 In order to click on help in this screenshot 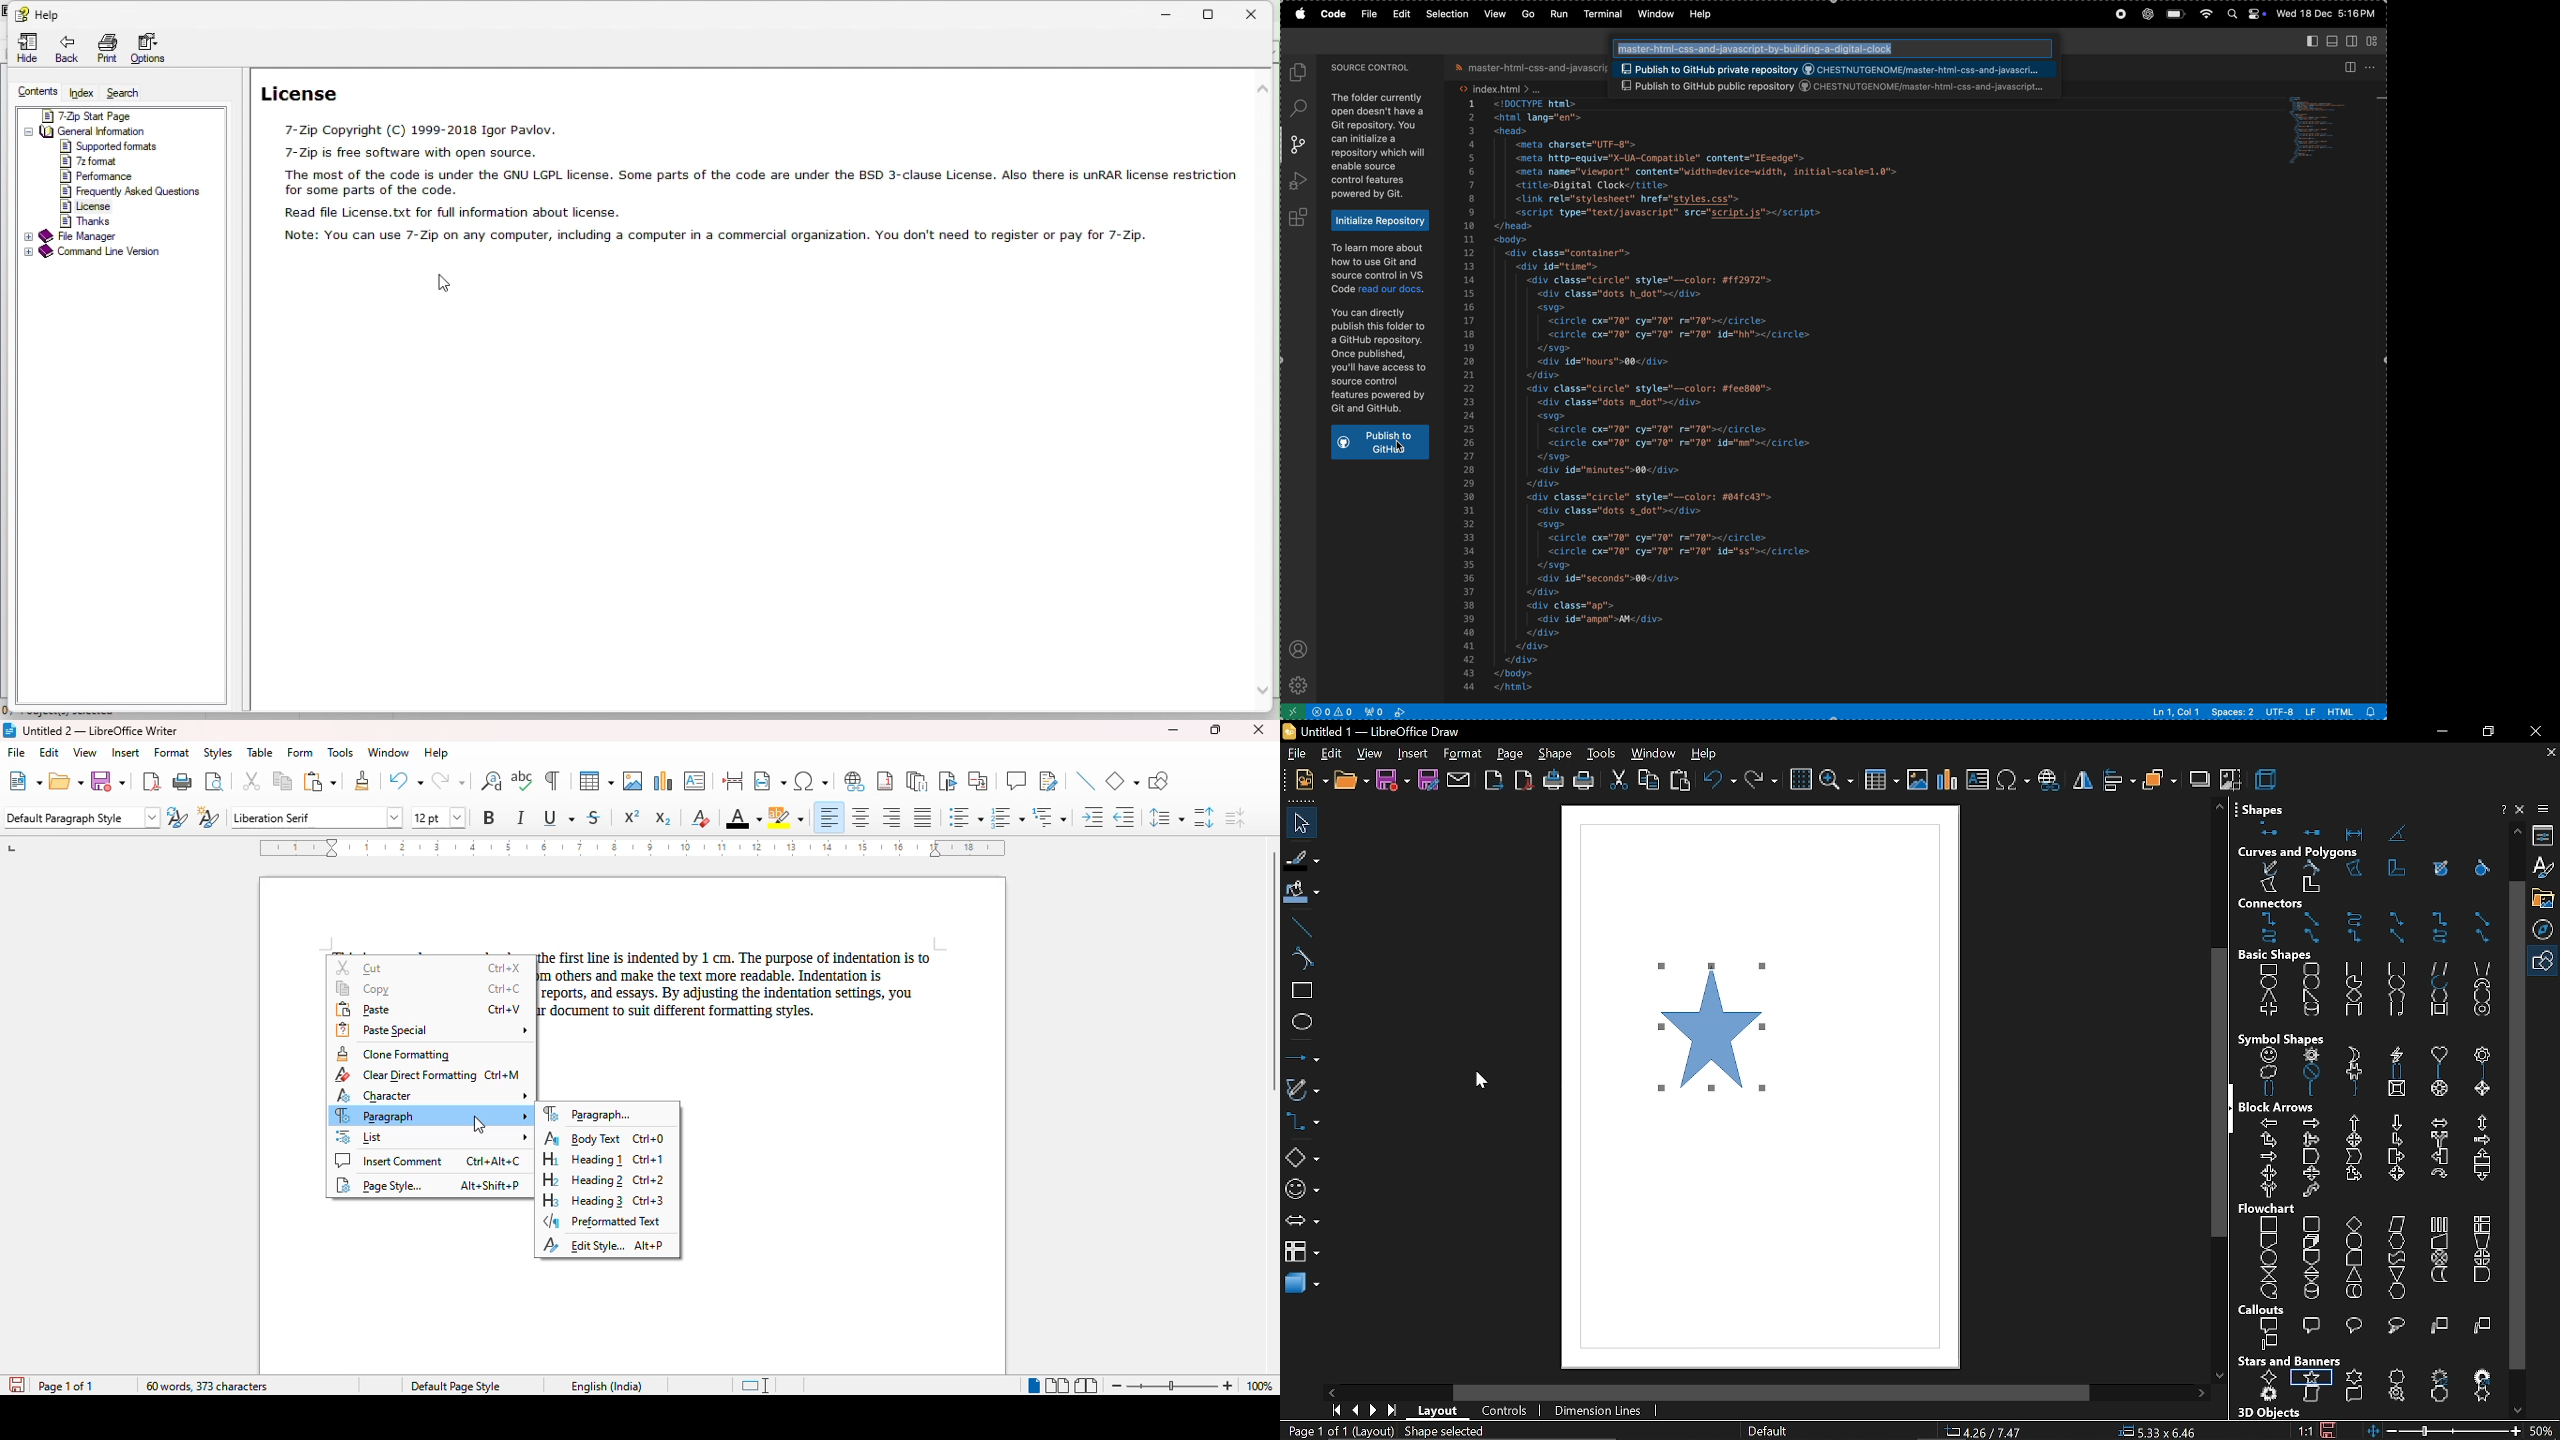, I will do `click(437, 753)`.